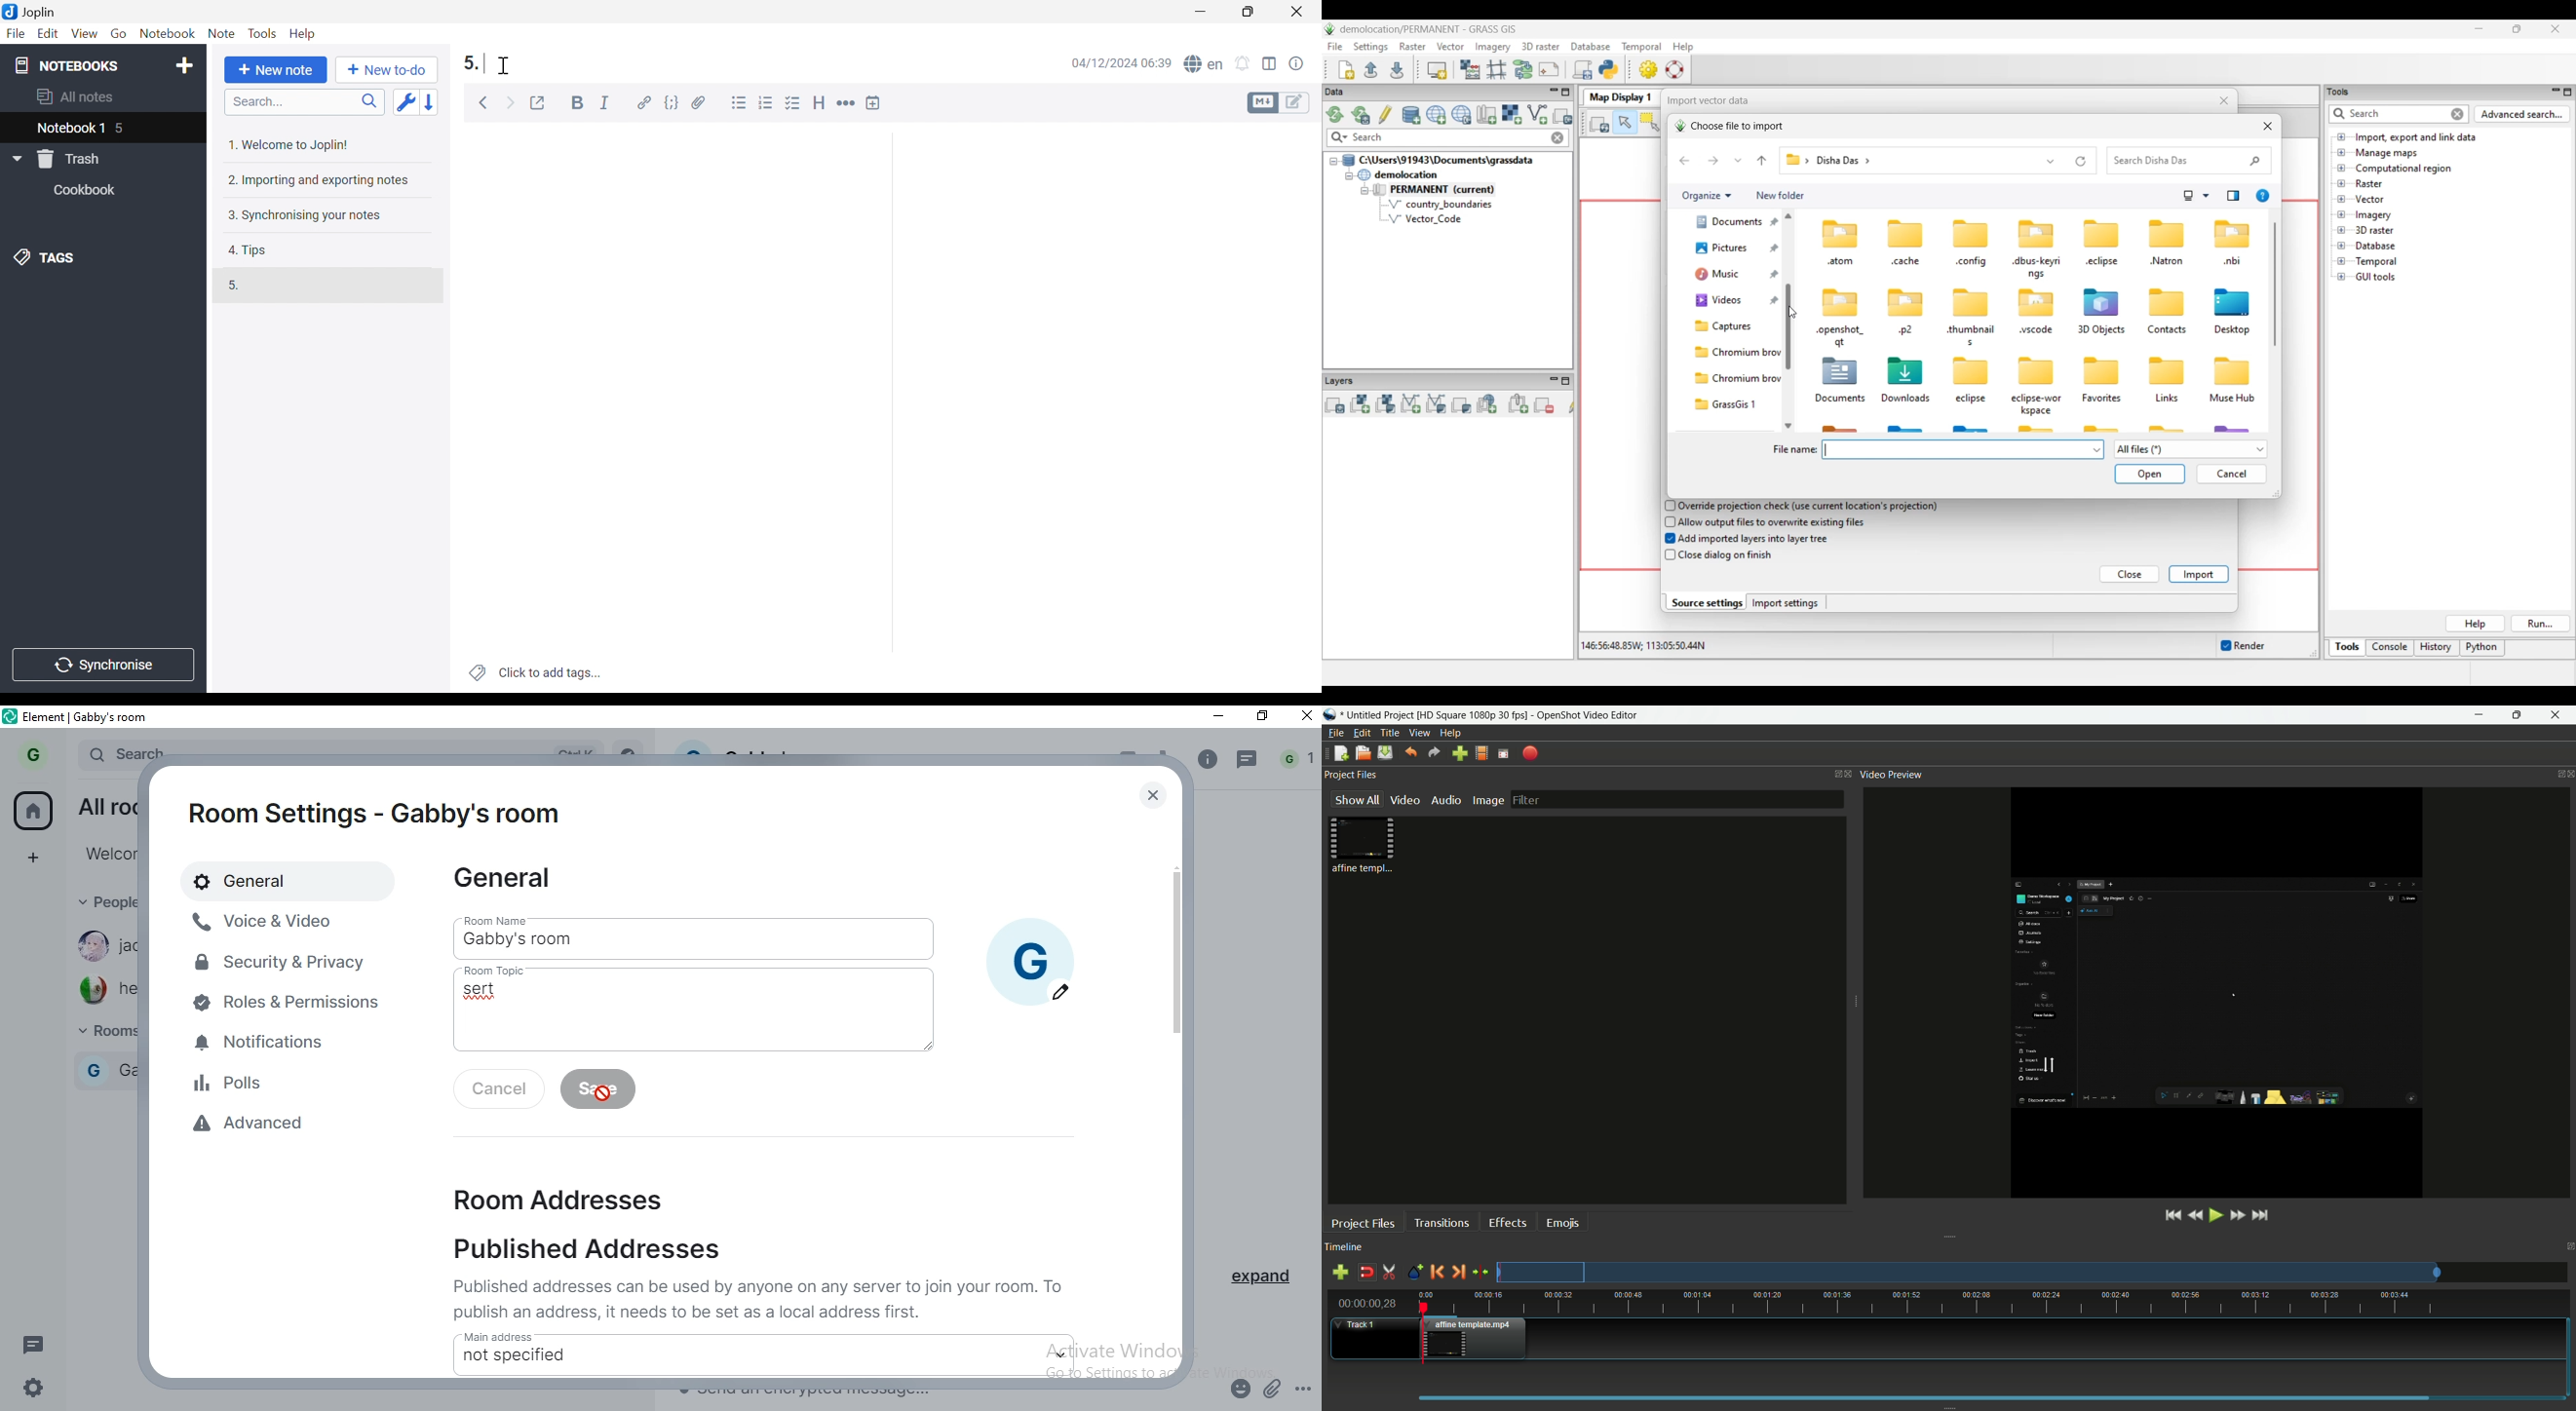  Describe the element at coordinates (643, 102) in the screenshot. I see `Hyperlink` at that location.